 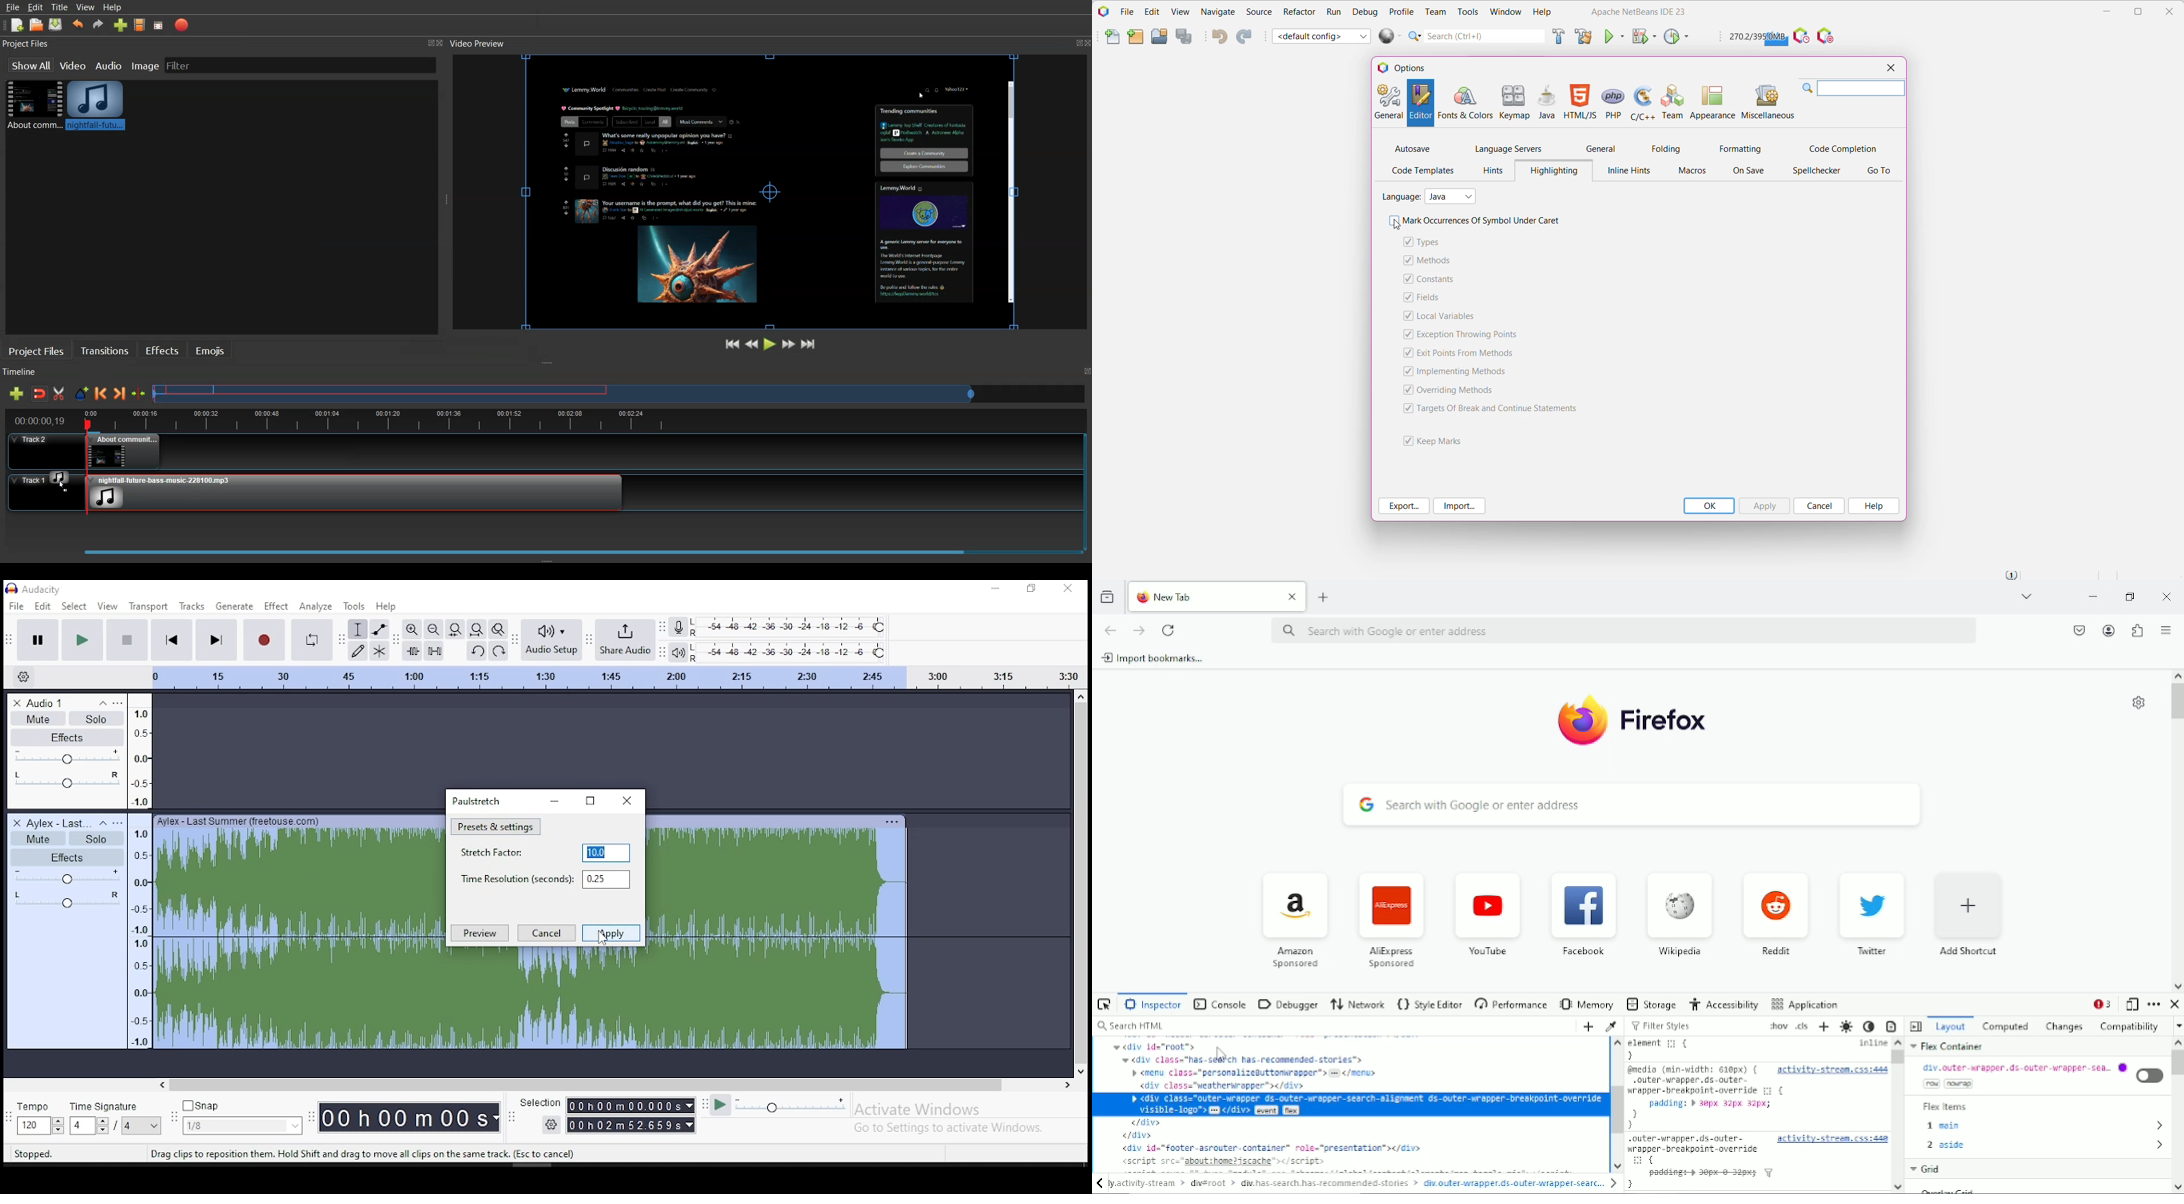 What do you see at coordinates (1664, 725) in the screenshot?
I see `Firefox` at bounding box center [1664, 725].